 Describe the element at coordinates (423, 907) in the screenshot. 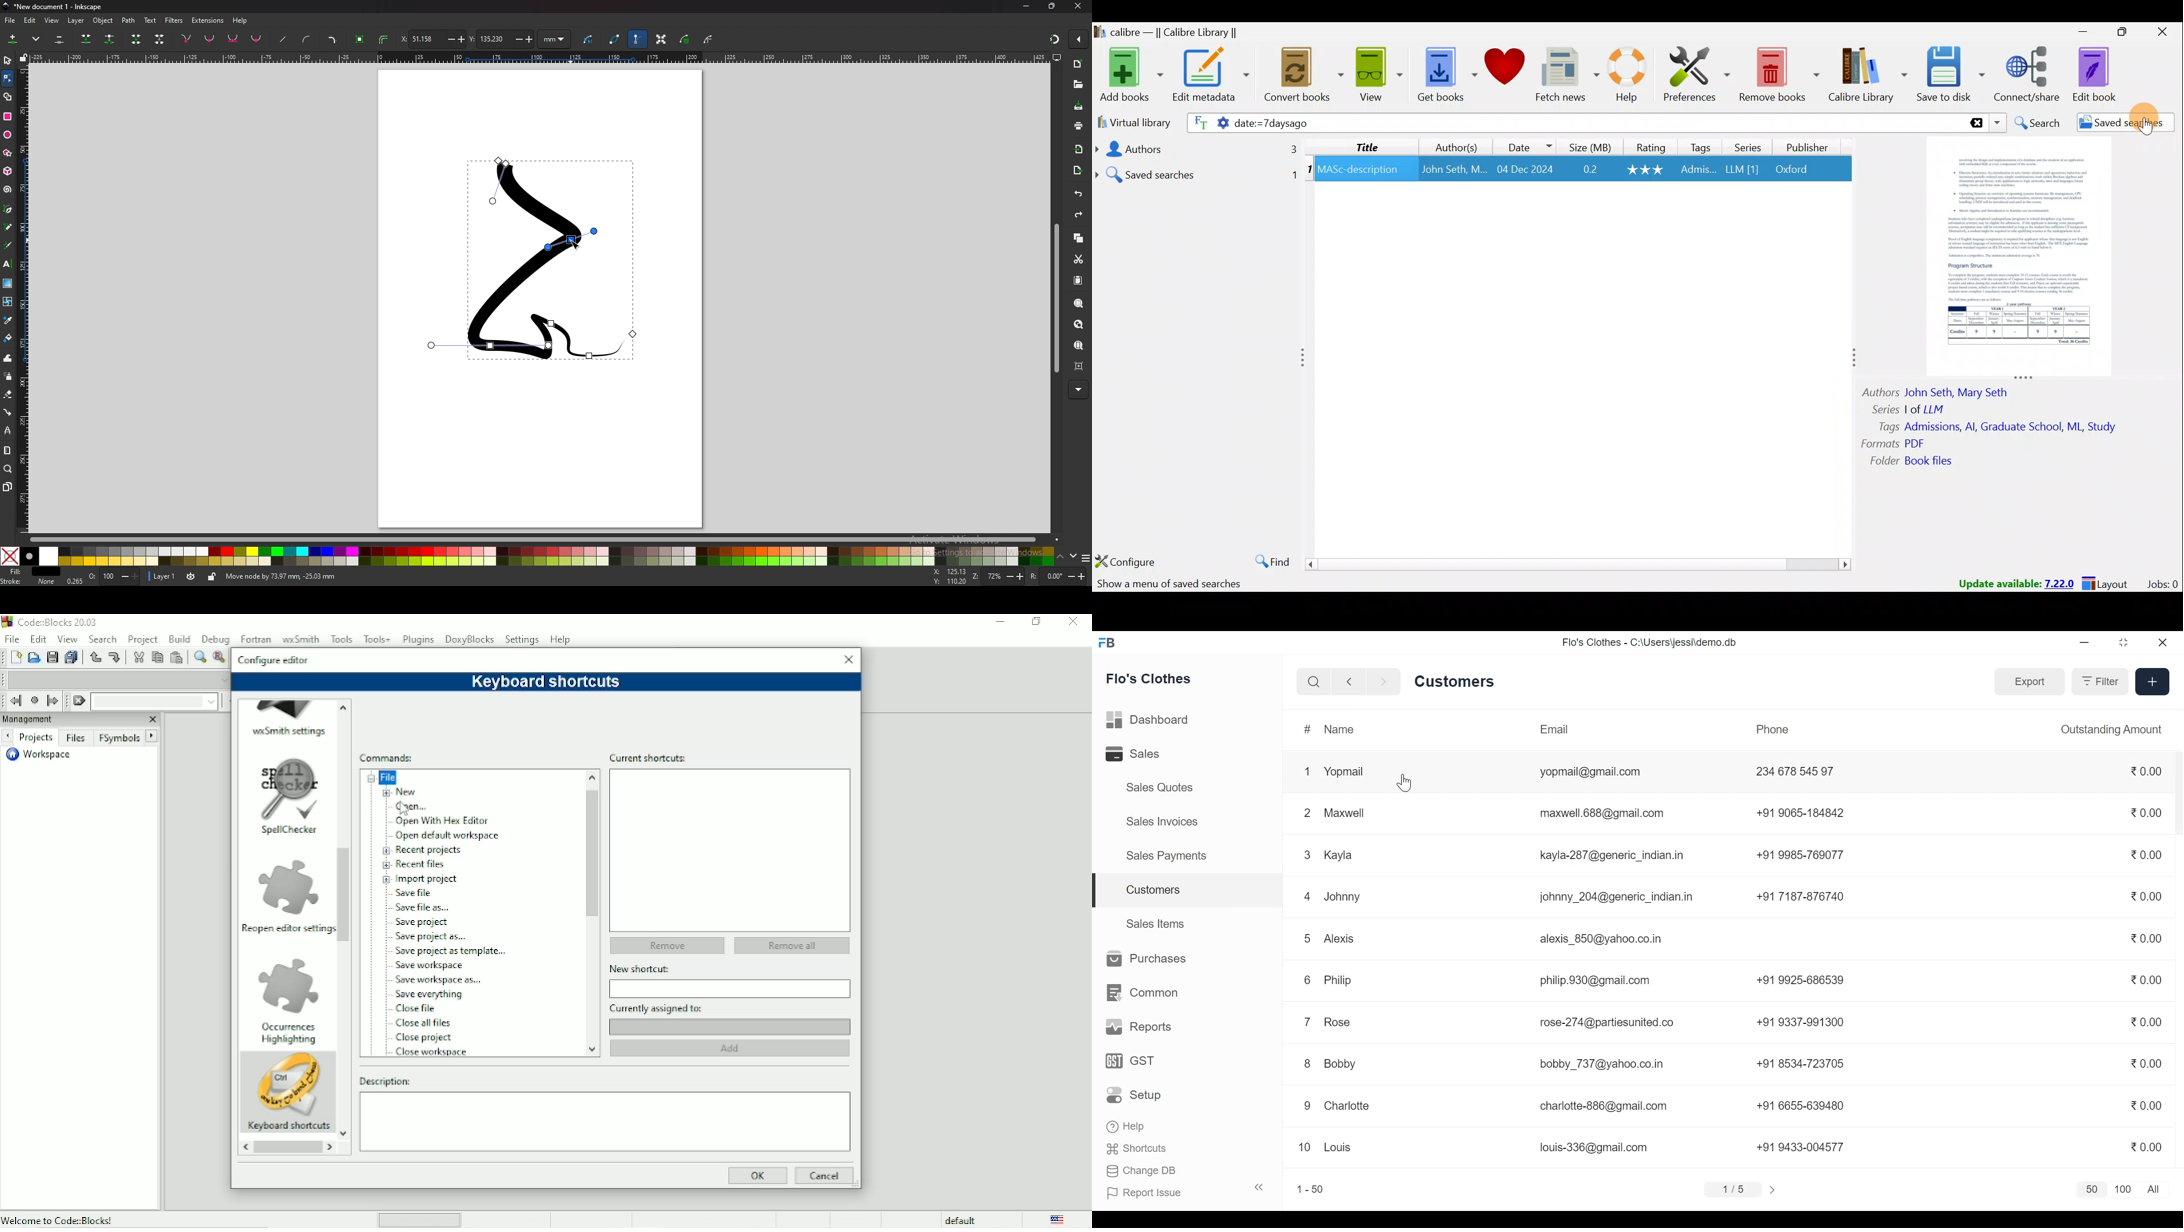

I see `Save file as` at that location.